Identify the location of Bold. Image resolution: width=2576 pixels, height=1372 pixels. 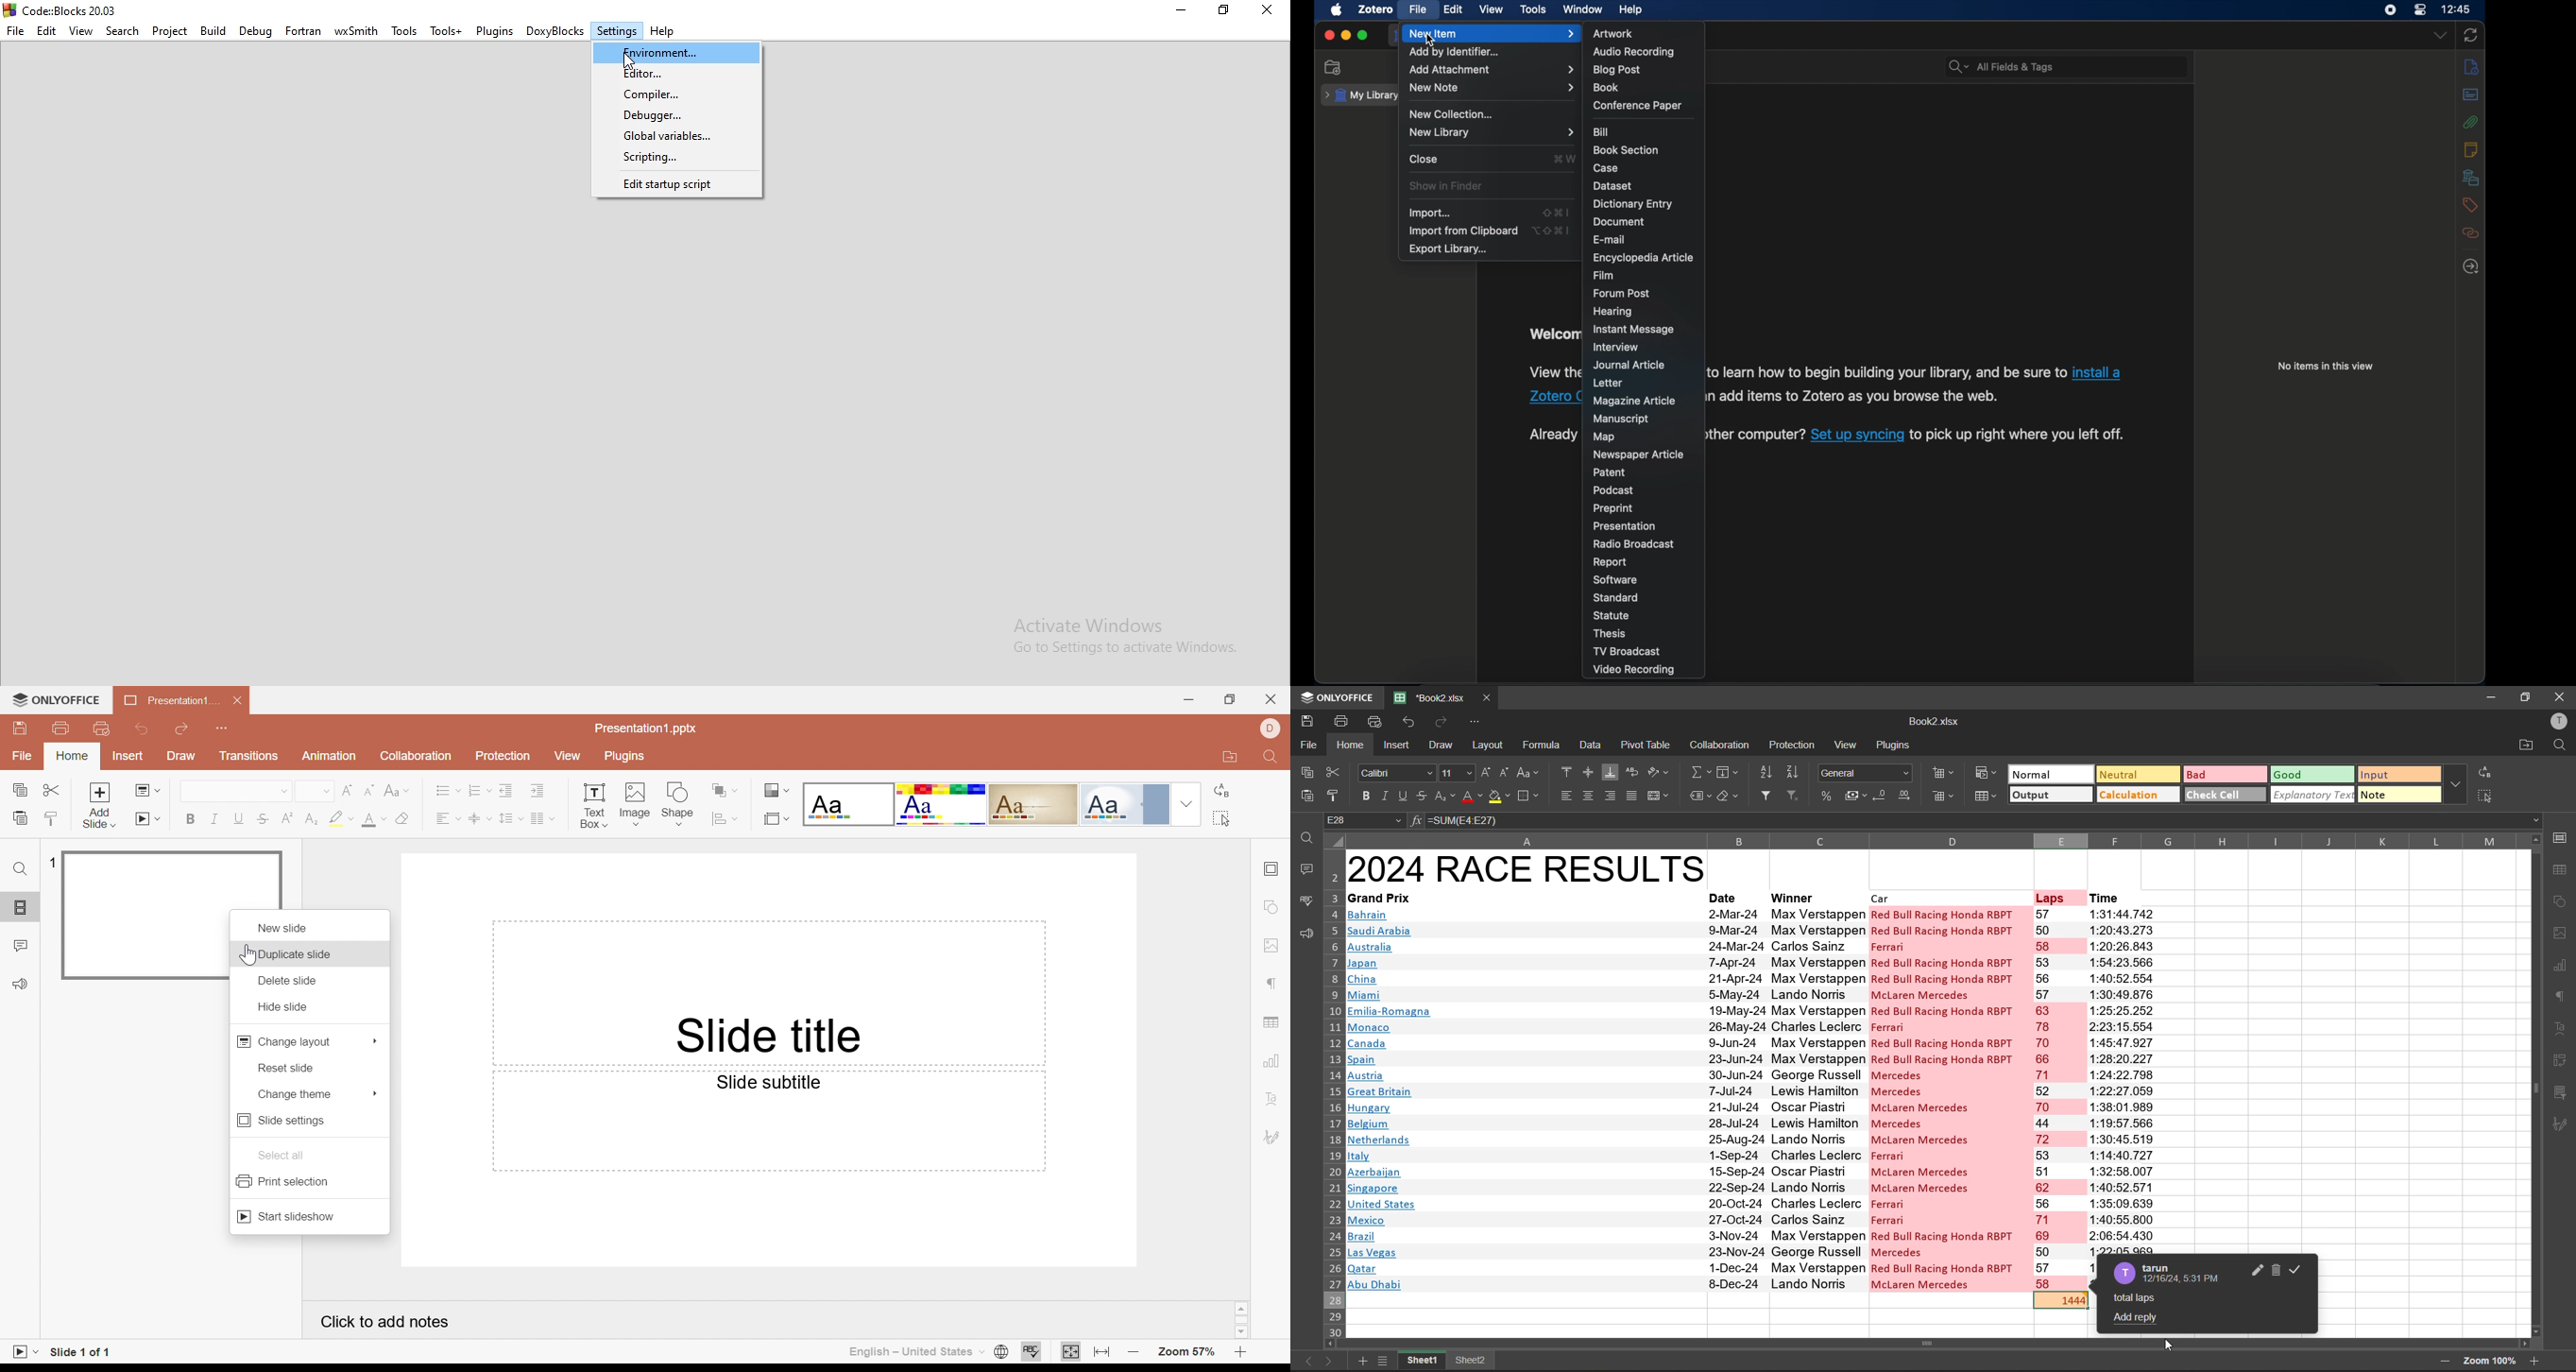
(192, 818).